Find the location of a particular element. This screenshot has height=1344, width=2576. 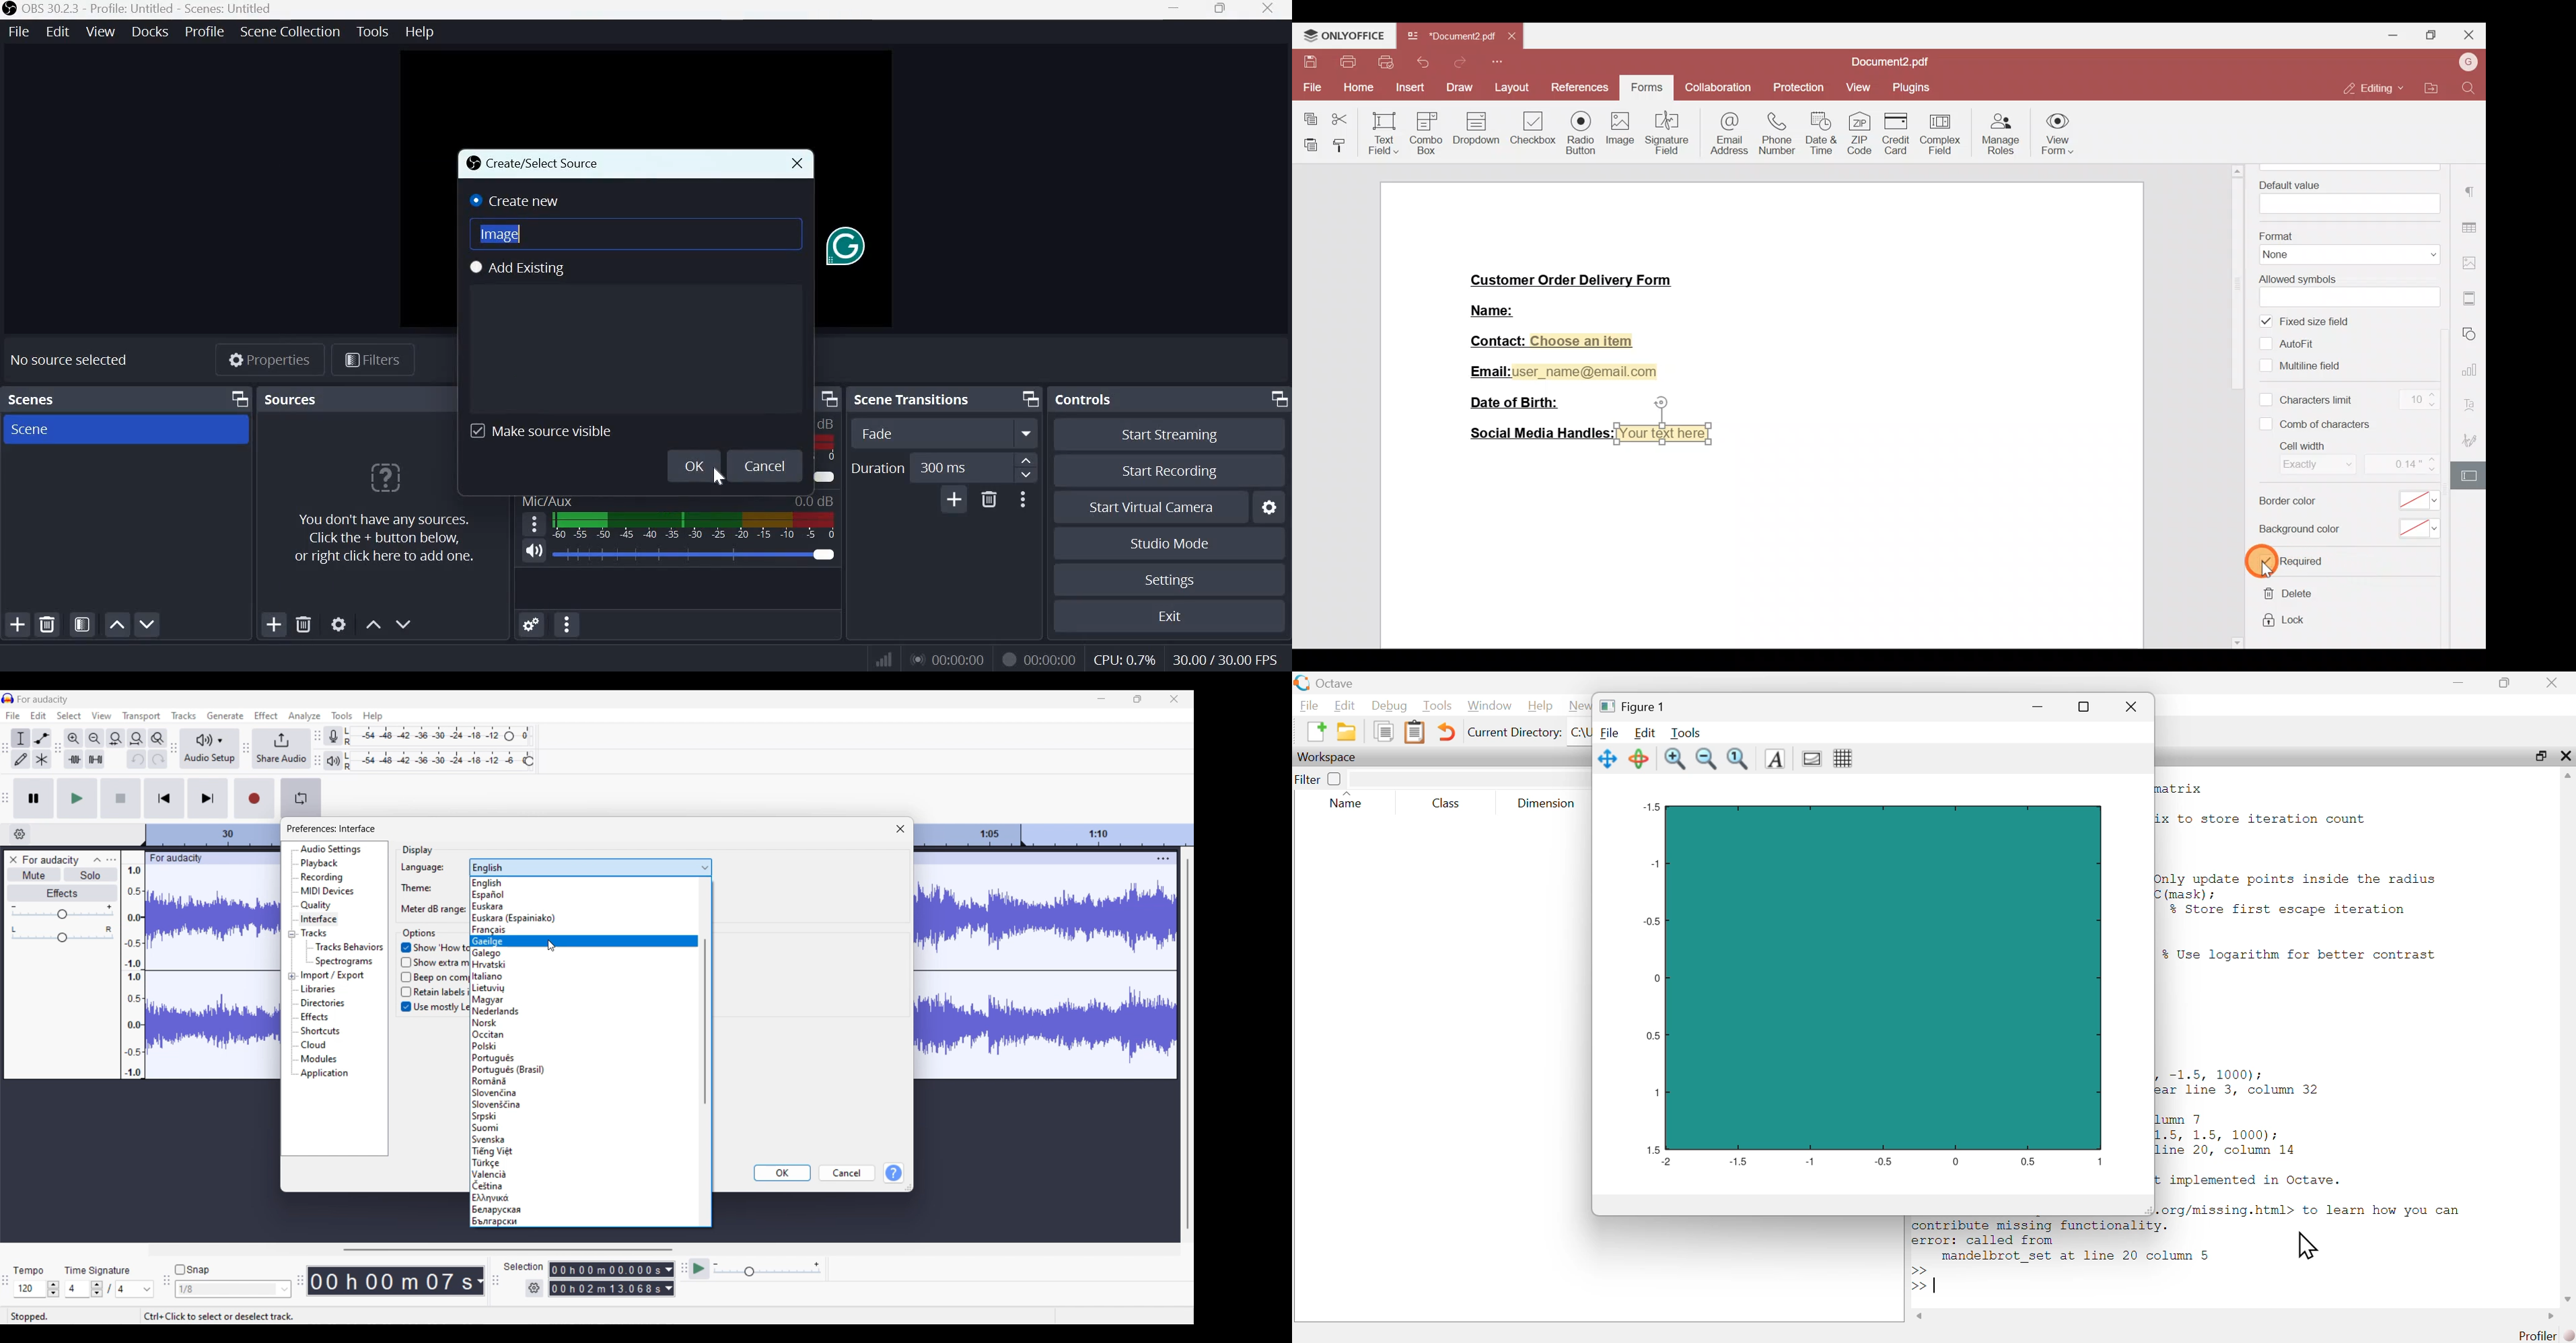

Volume scale is located at coordinates (62, 911).